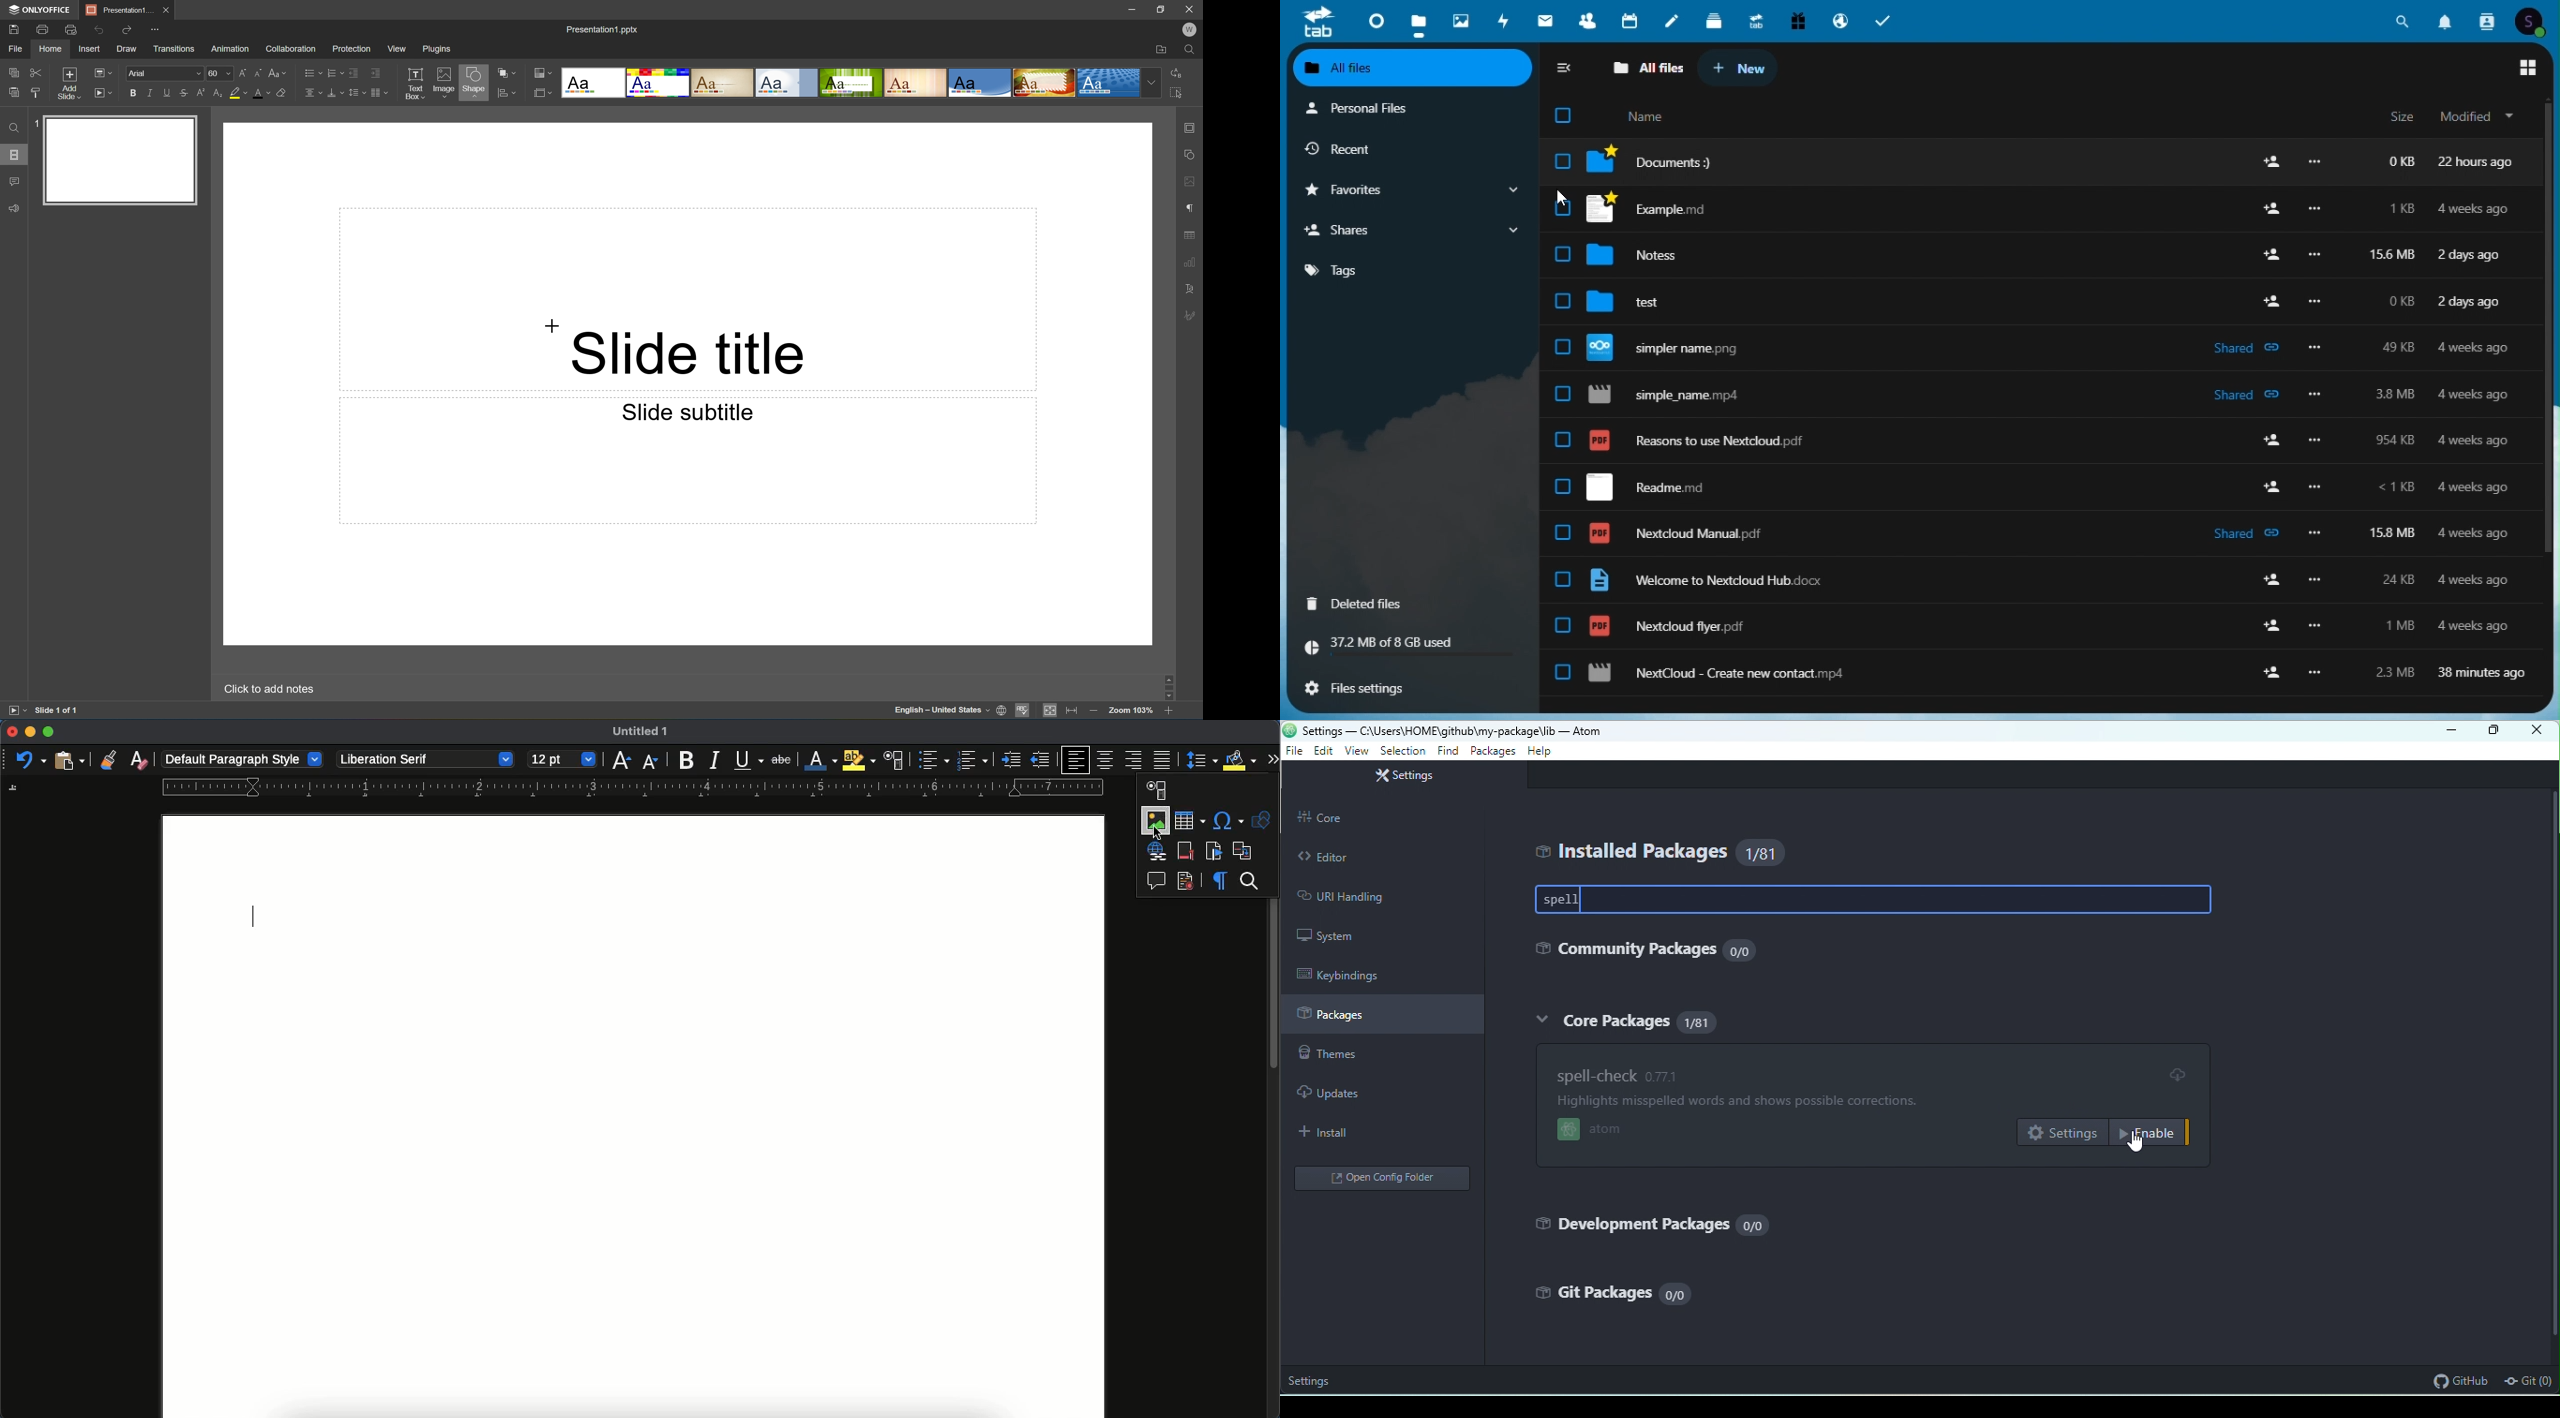 The width and height of the screenshot is (2576, 1428). What do you see at coordinates (243, 758) in the screenshot?
I see `default paragraph style` at bounding box center [243, 758].